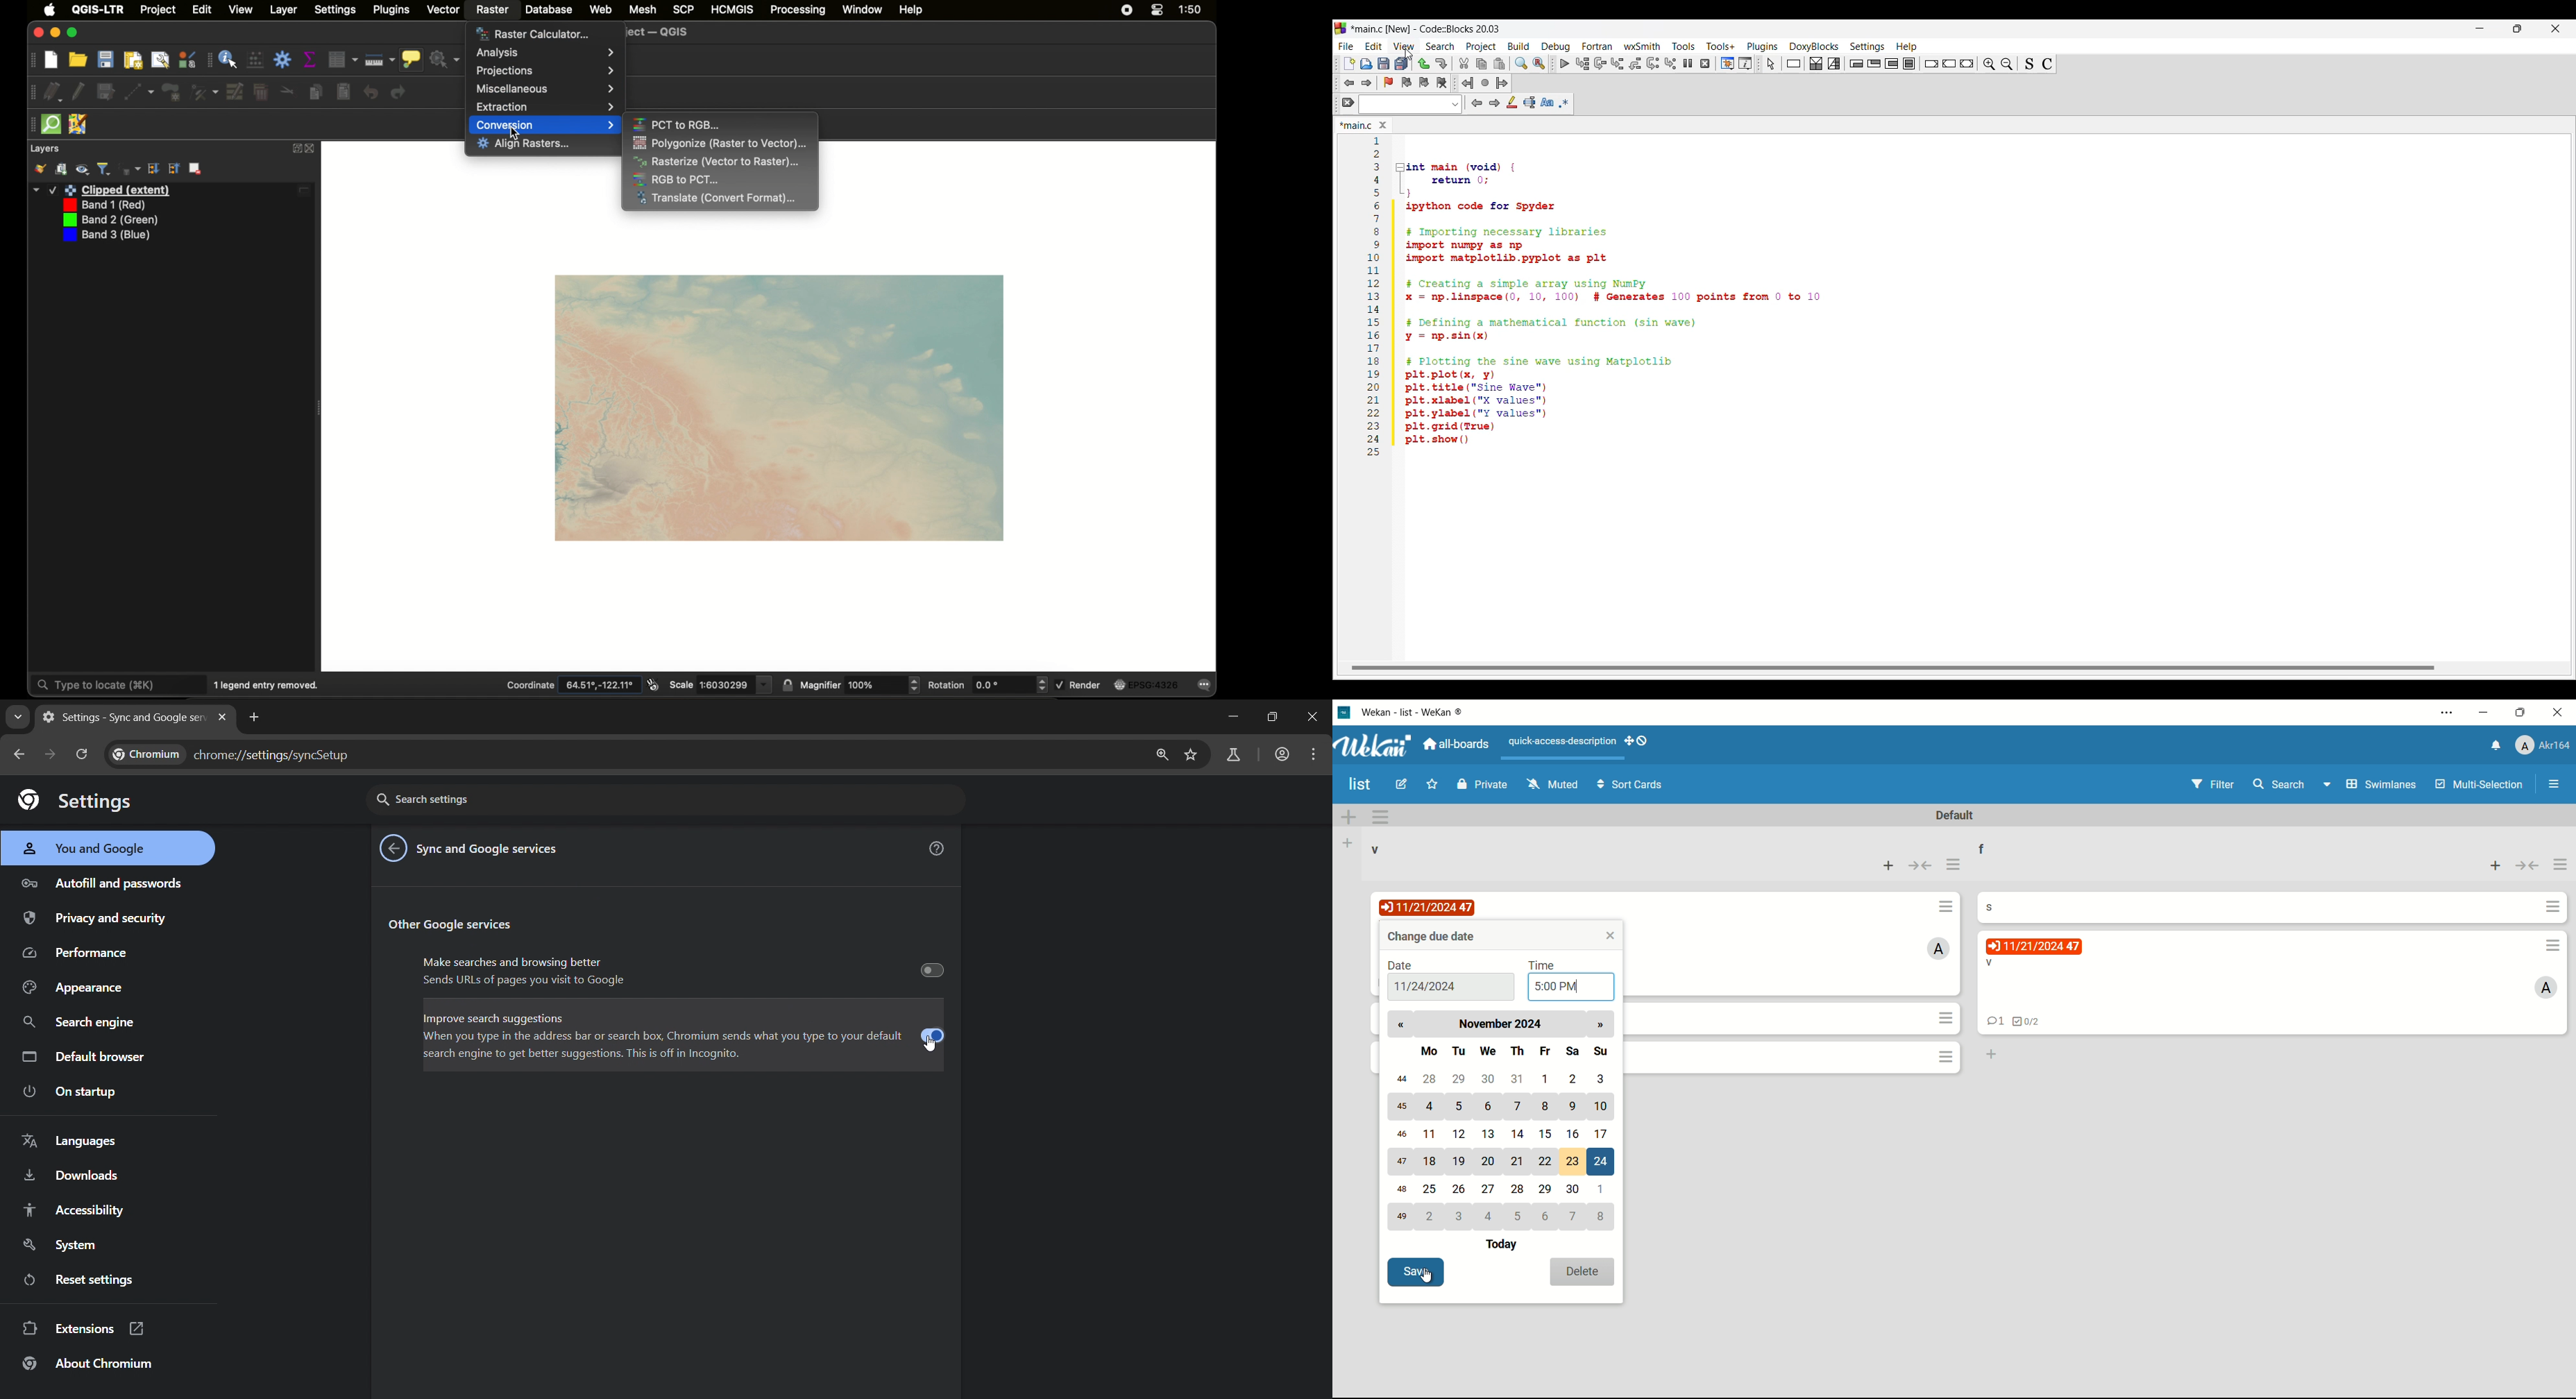 Image resolution: width=2576 pixels, height=1400 pixels. Describe the element at coordinates (1356, 125) in the screenshot. I see `Current tab` at that location.